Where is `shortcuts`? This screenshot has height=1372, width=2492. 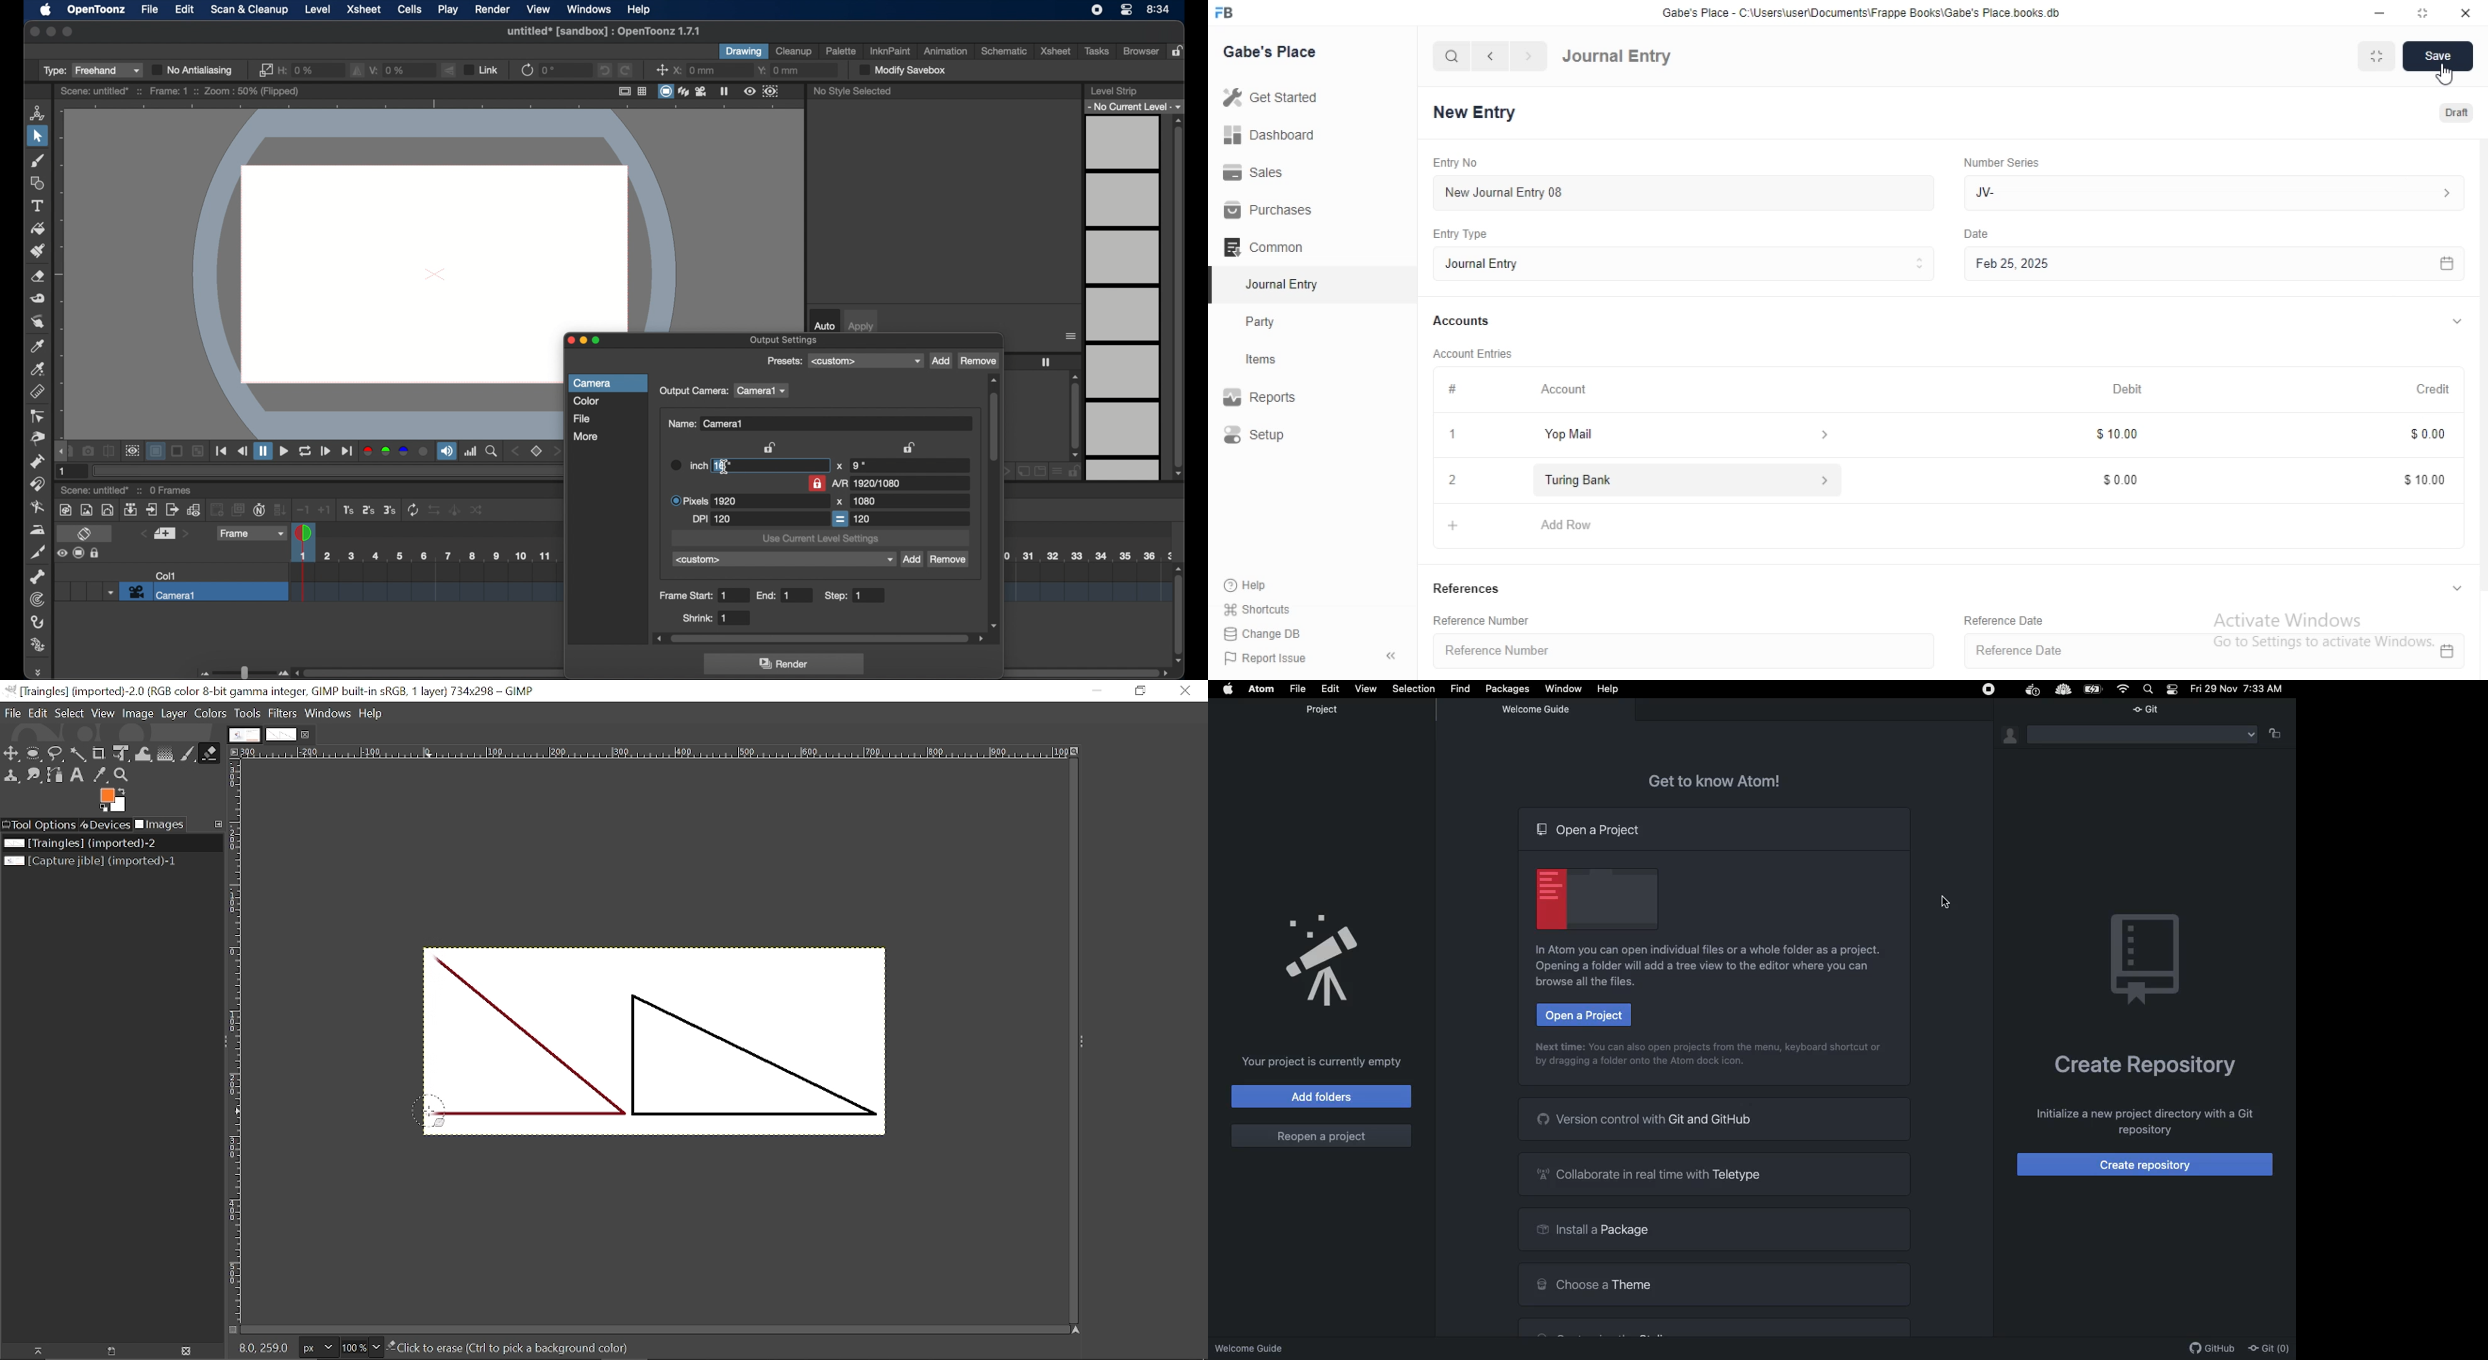 shortcuts is located at coordinates (1270, 608).